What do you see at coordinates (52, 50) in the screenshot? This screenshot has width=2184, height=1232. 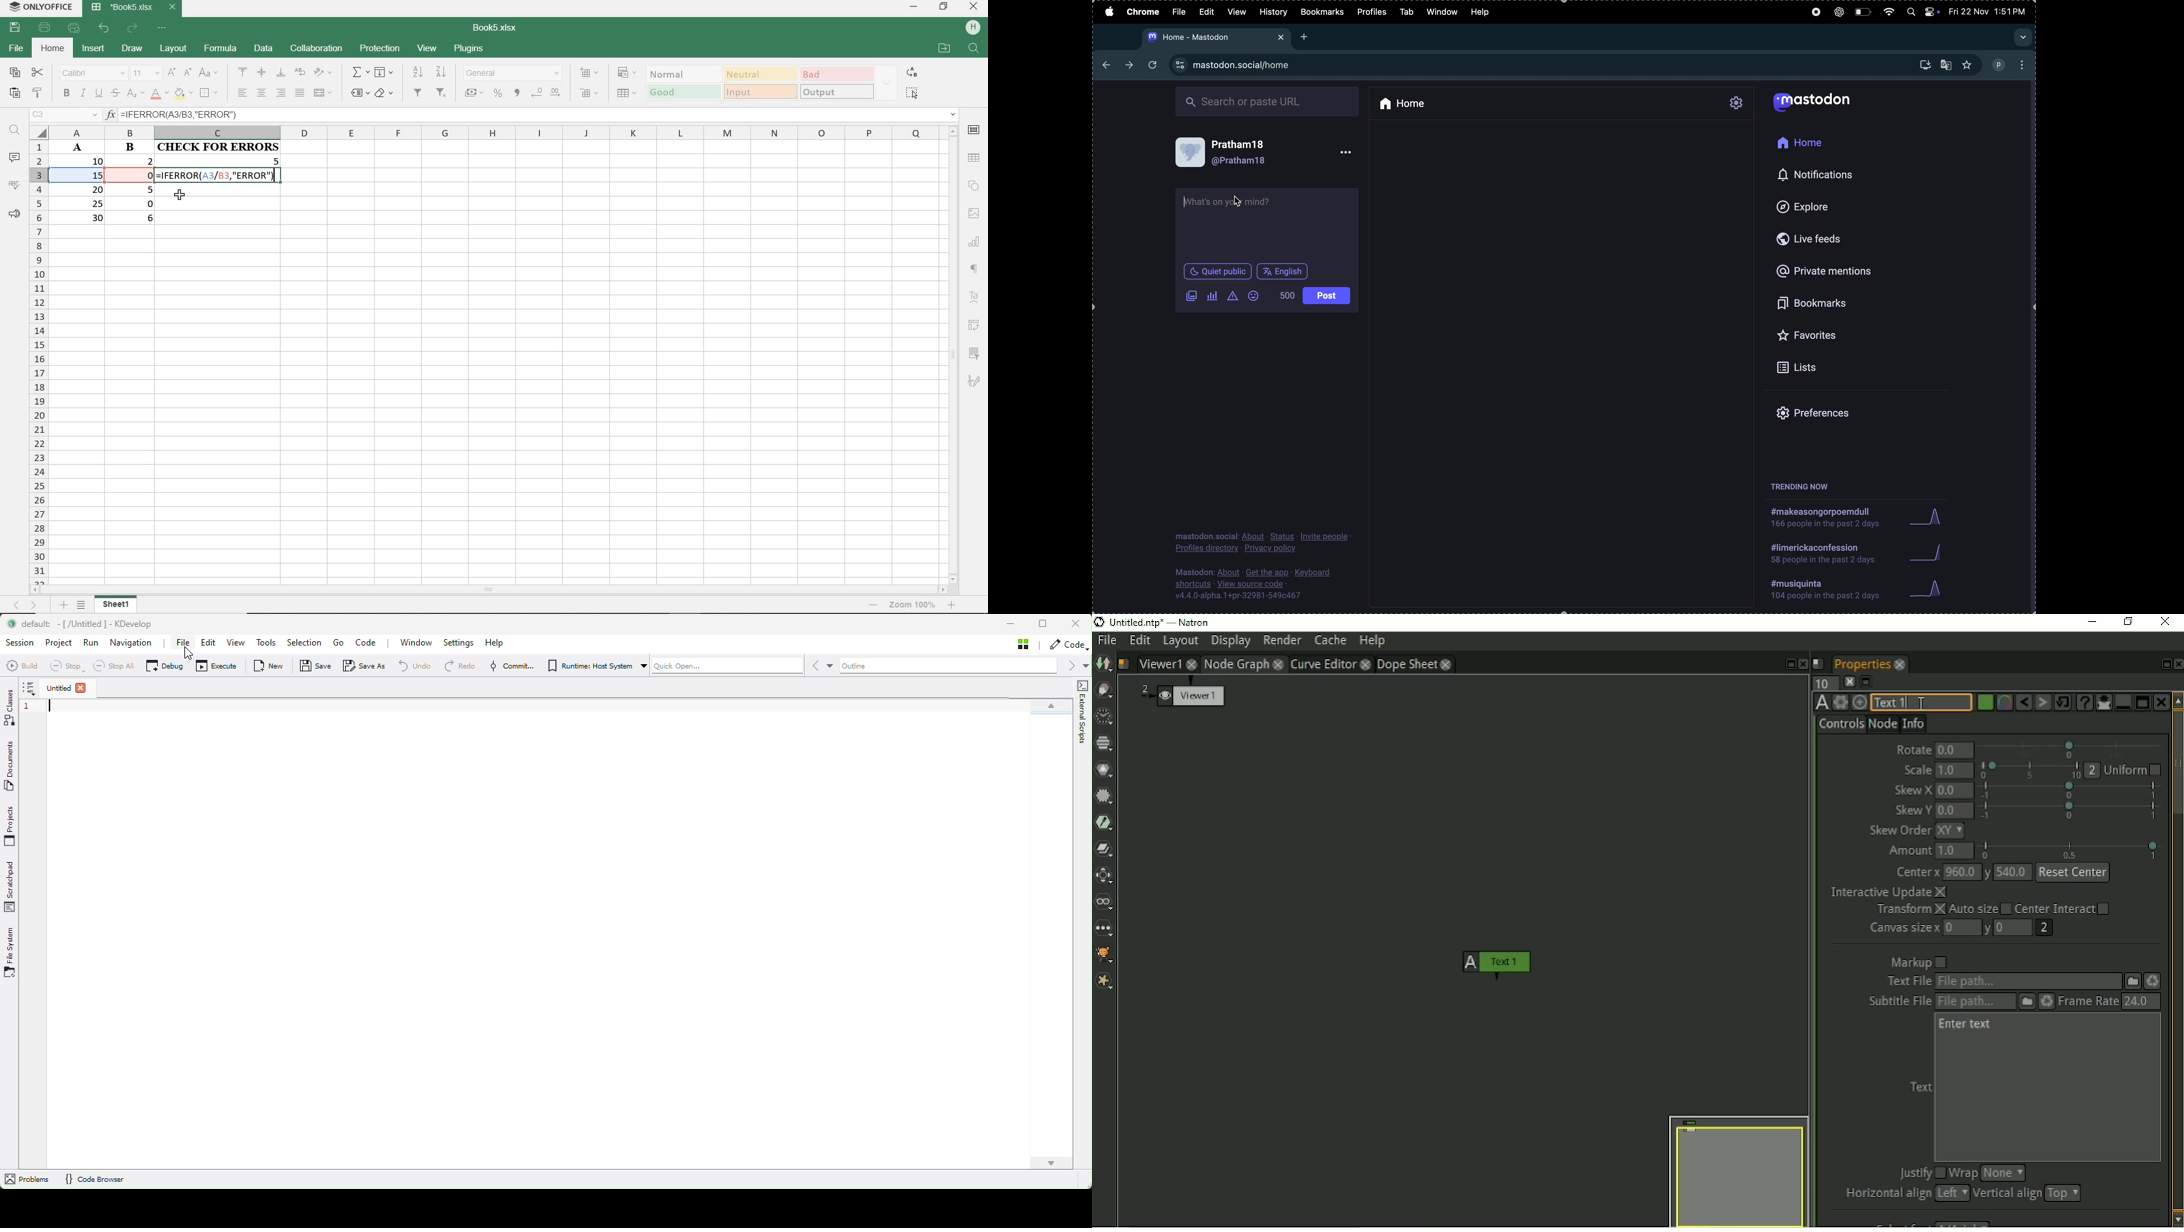 I see `HOME` at bounding box center [52, 50].